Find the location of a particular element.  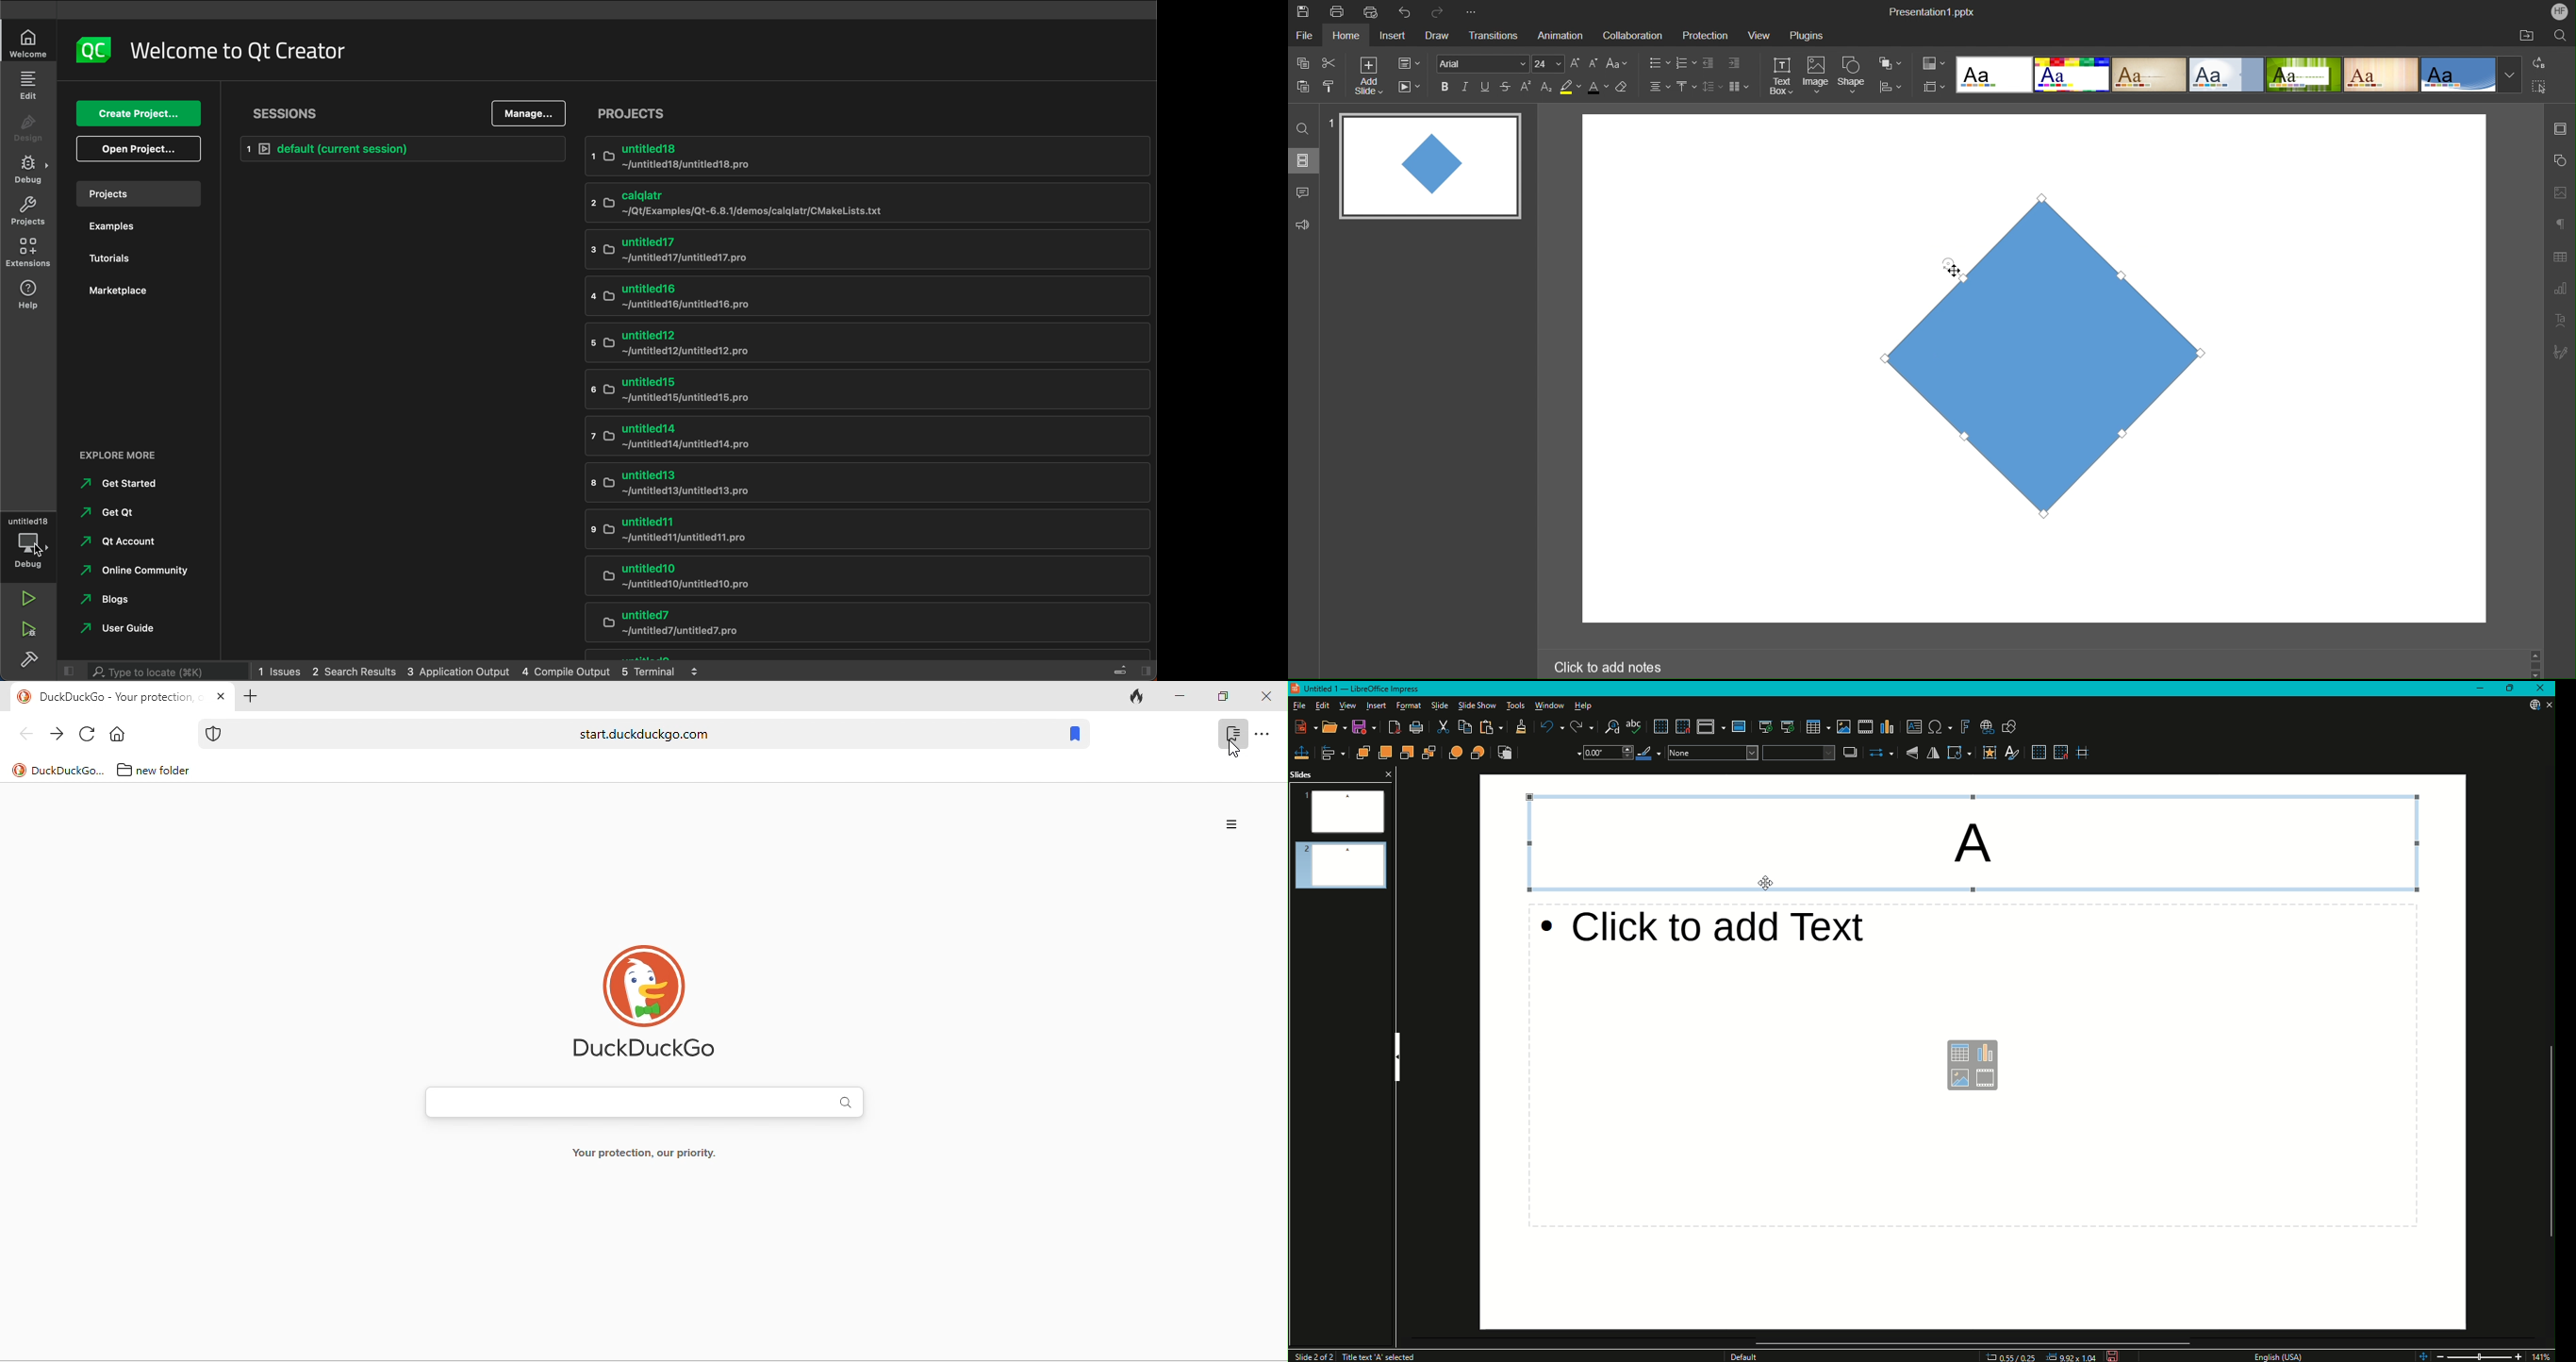

Save is located at coordinates (1310, 13).